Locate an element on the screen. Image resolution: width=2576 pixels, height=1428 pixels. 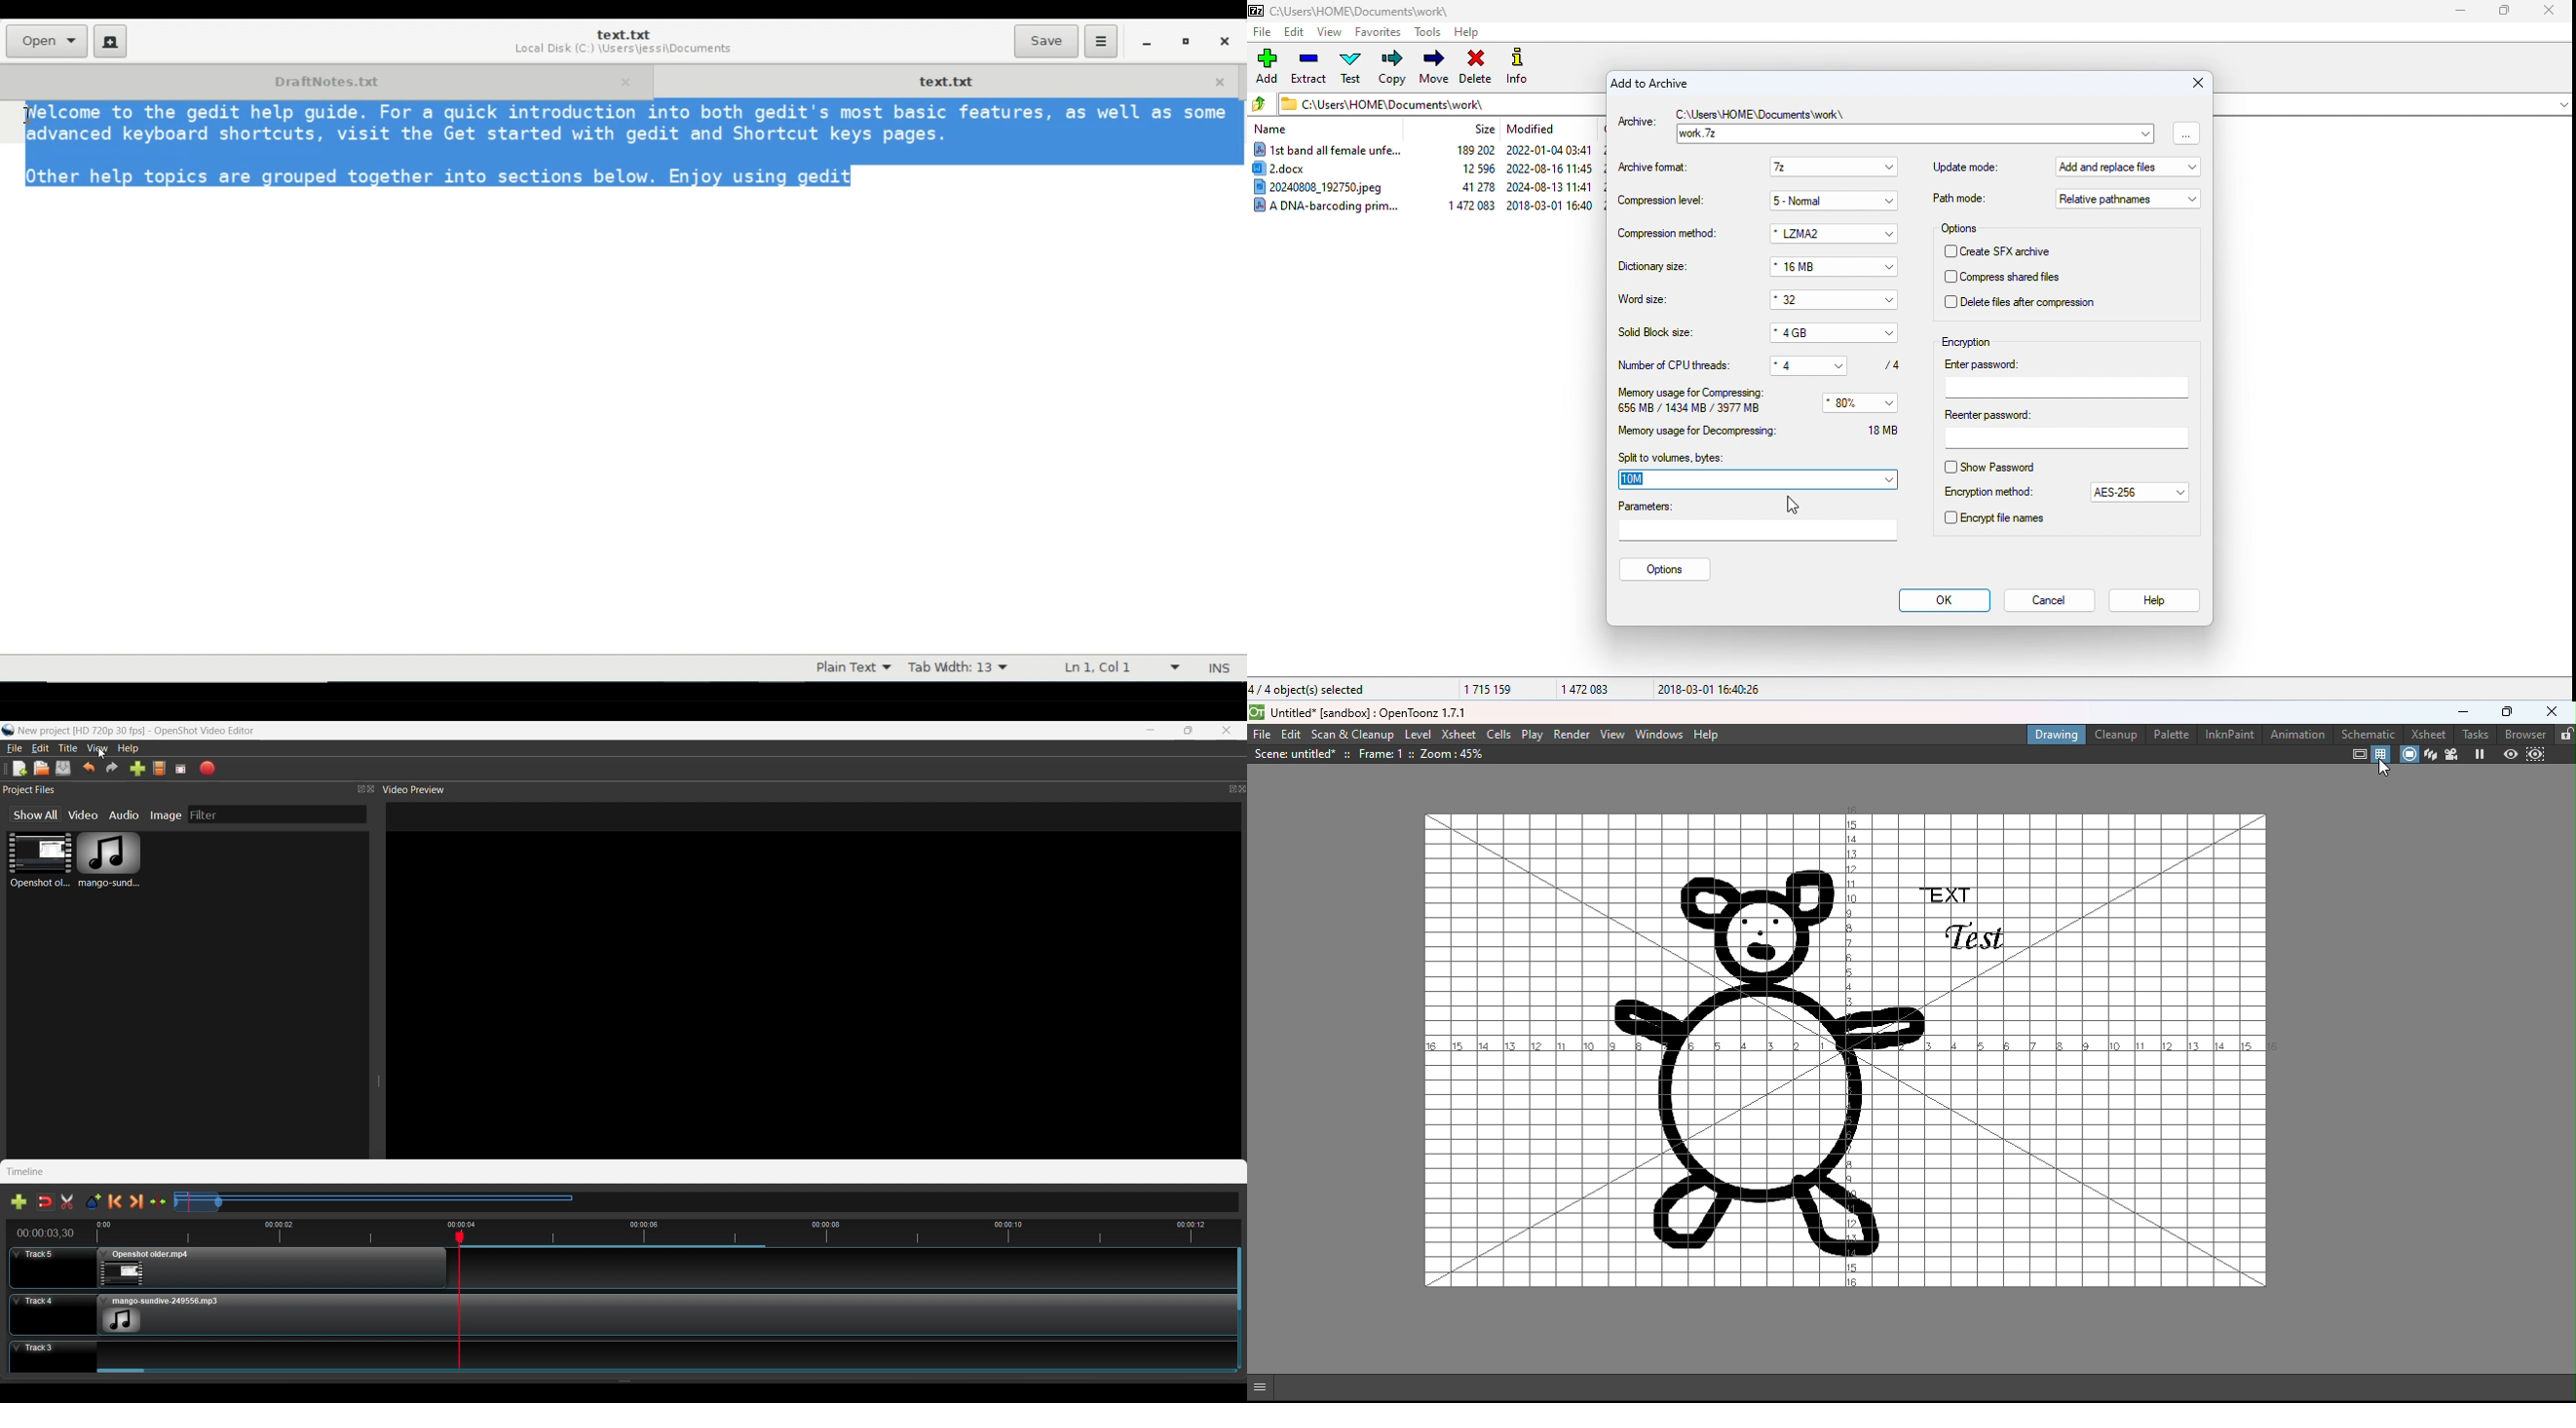
Welcome to the gedit help guide. For a quick introduction into both gedit's most basic features, as well as some
advanced keyboard shortcuts, visit the Get started with gedit and Shortcut keys pages. is located at coordinates (623, 123).